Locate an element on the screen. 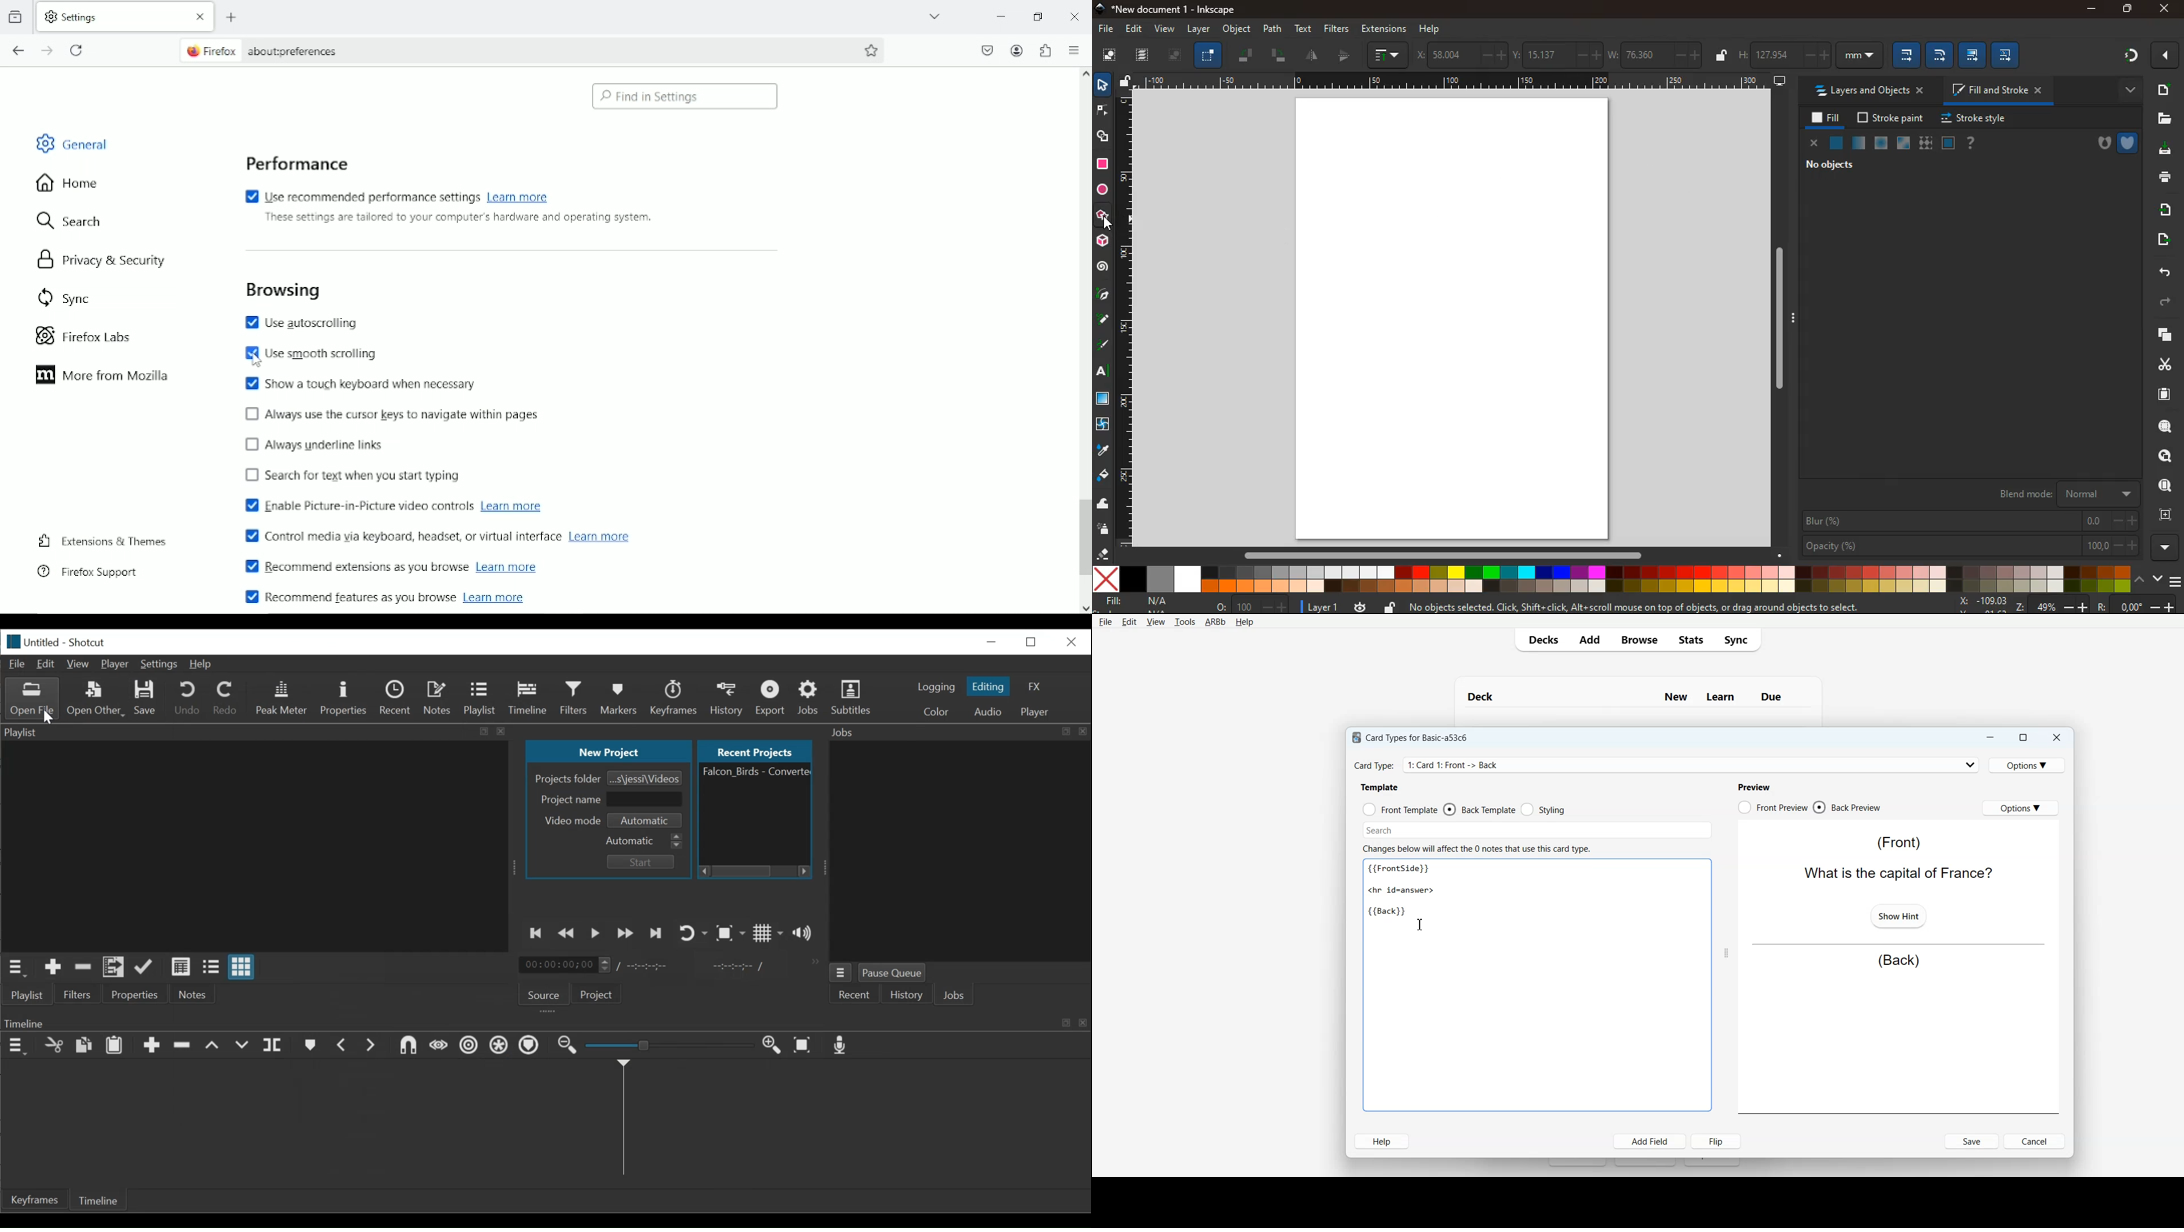 The image size is (2184, 1232). Firefox labs is located at coordinates (98, 336).